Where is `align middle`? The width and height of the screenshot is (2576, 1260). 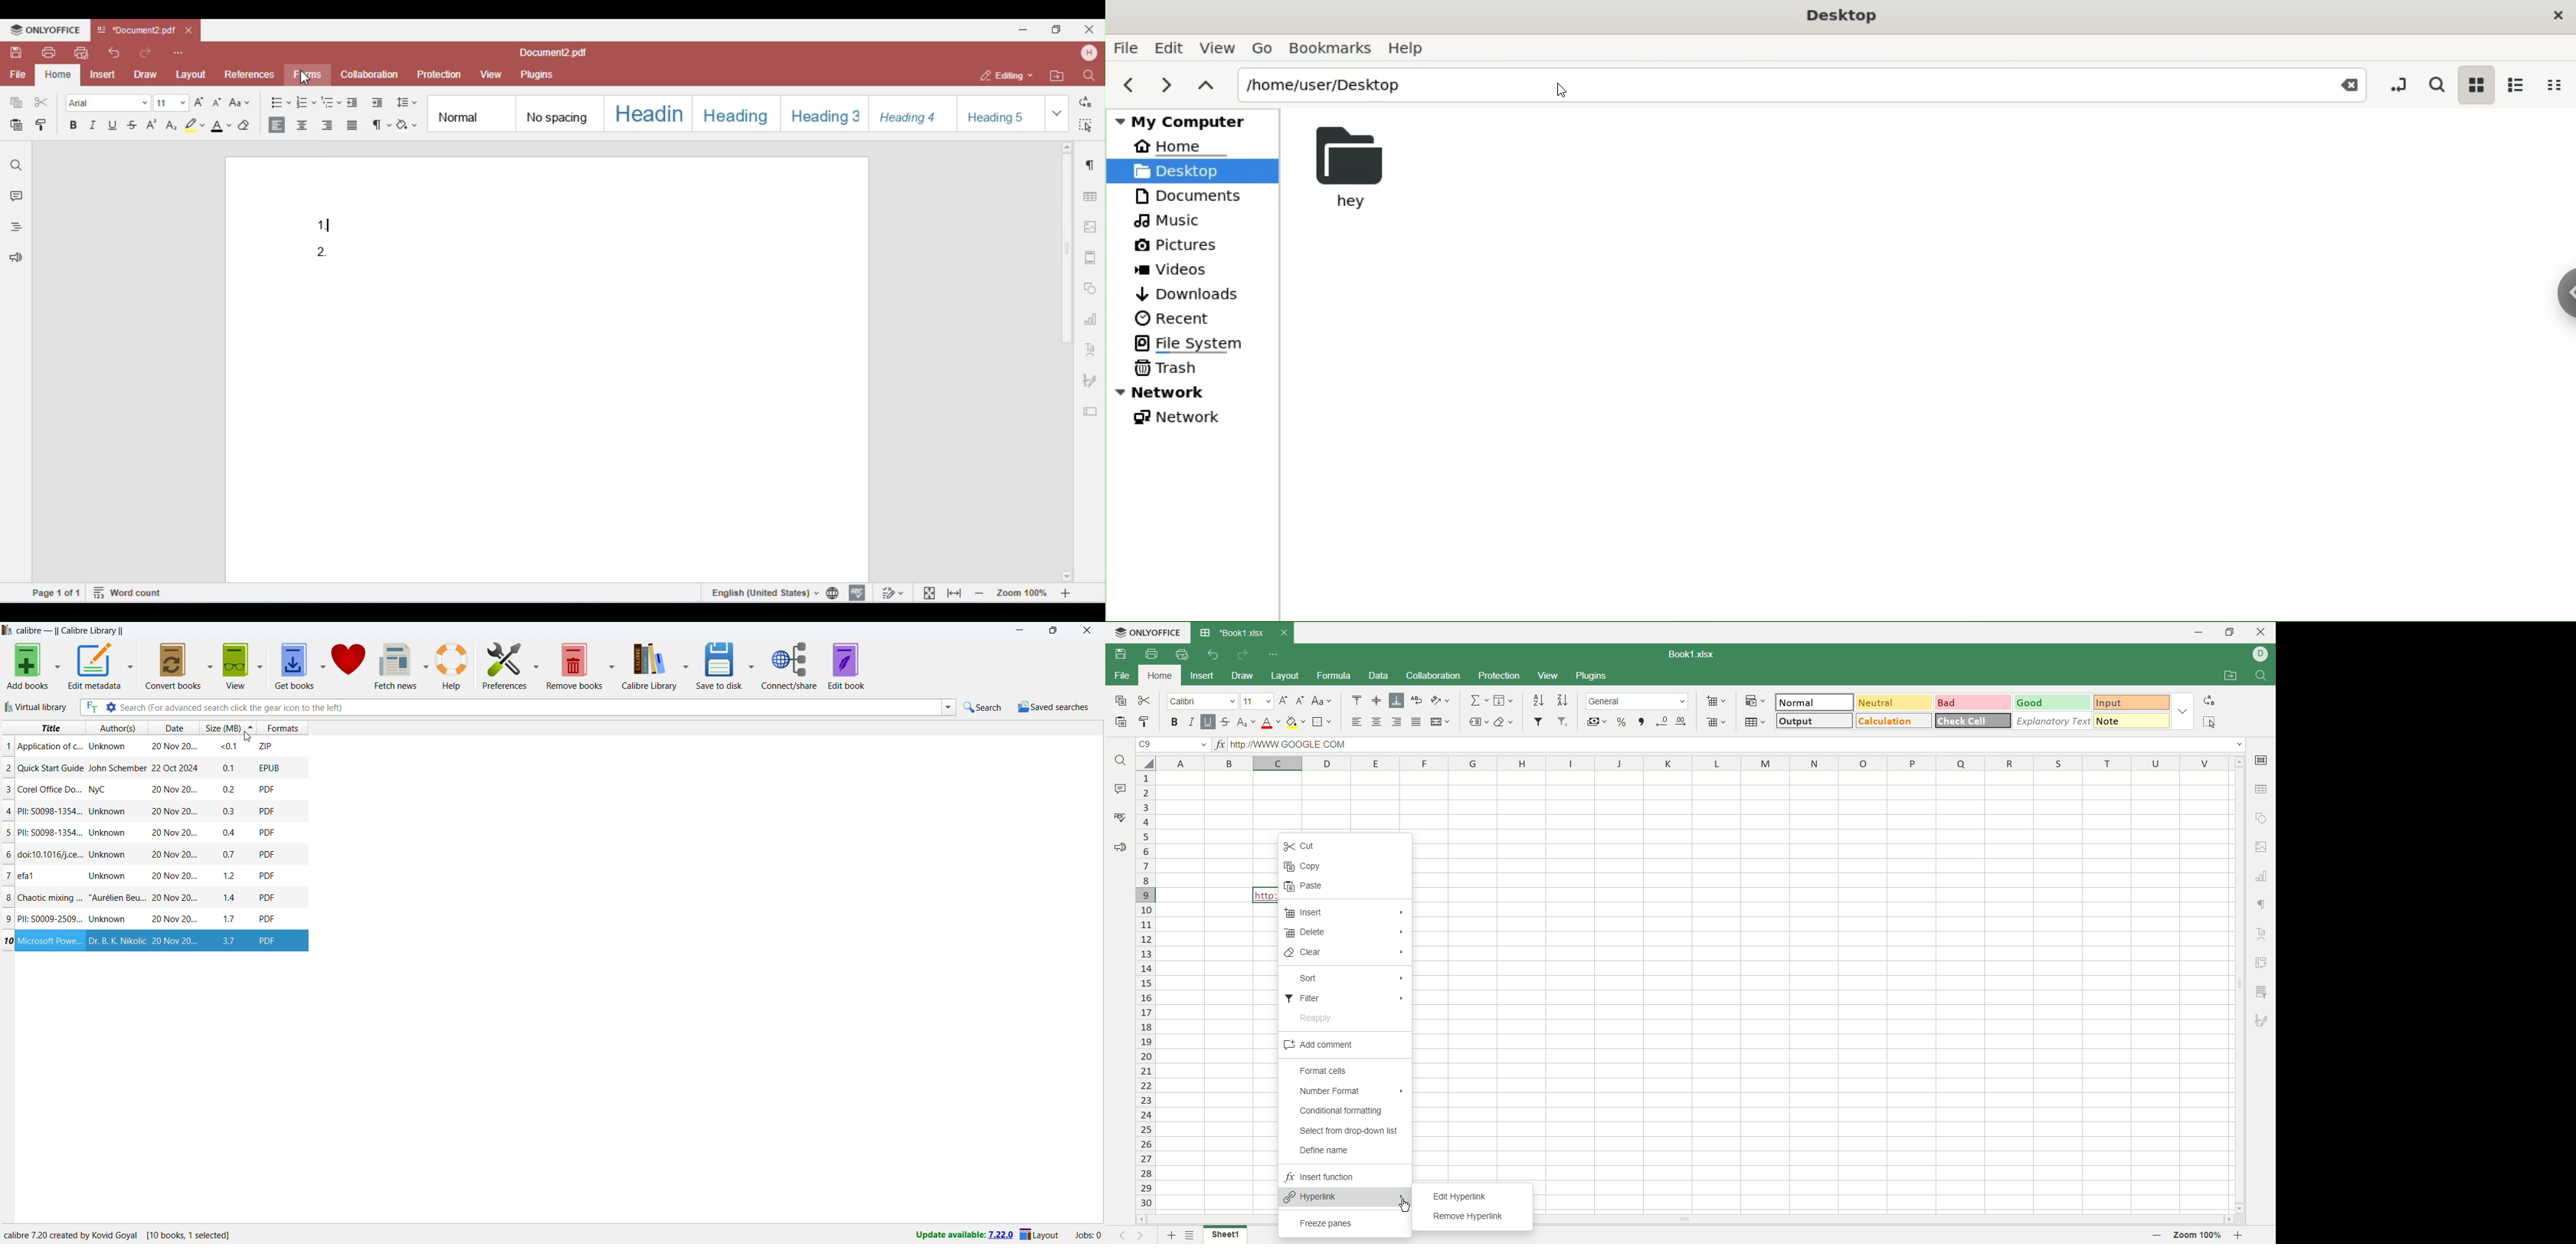
align middle is located at coordinates (1376, 699).